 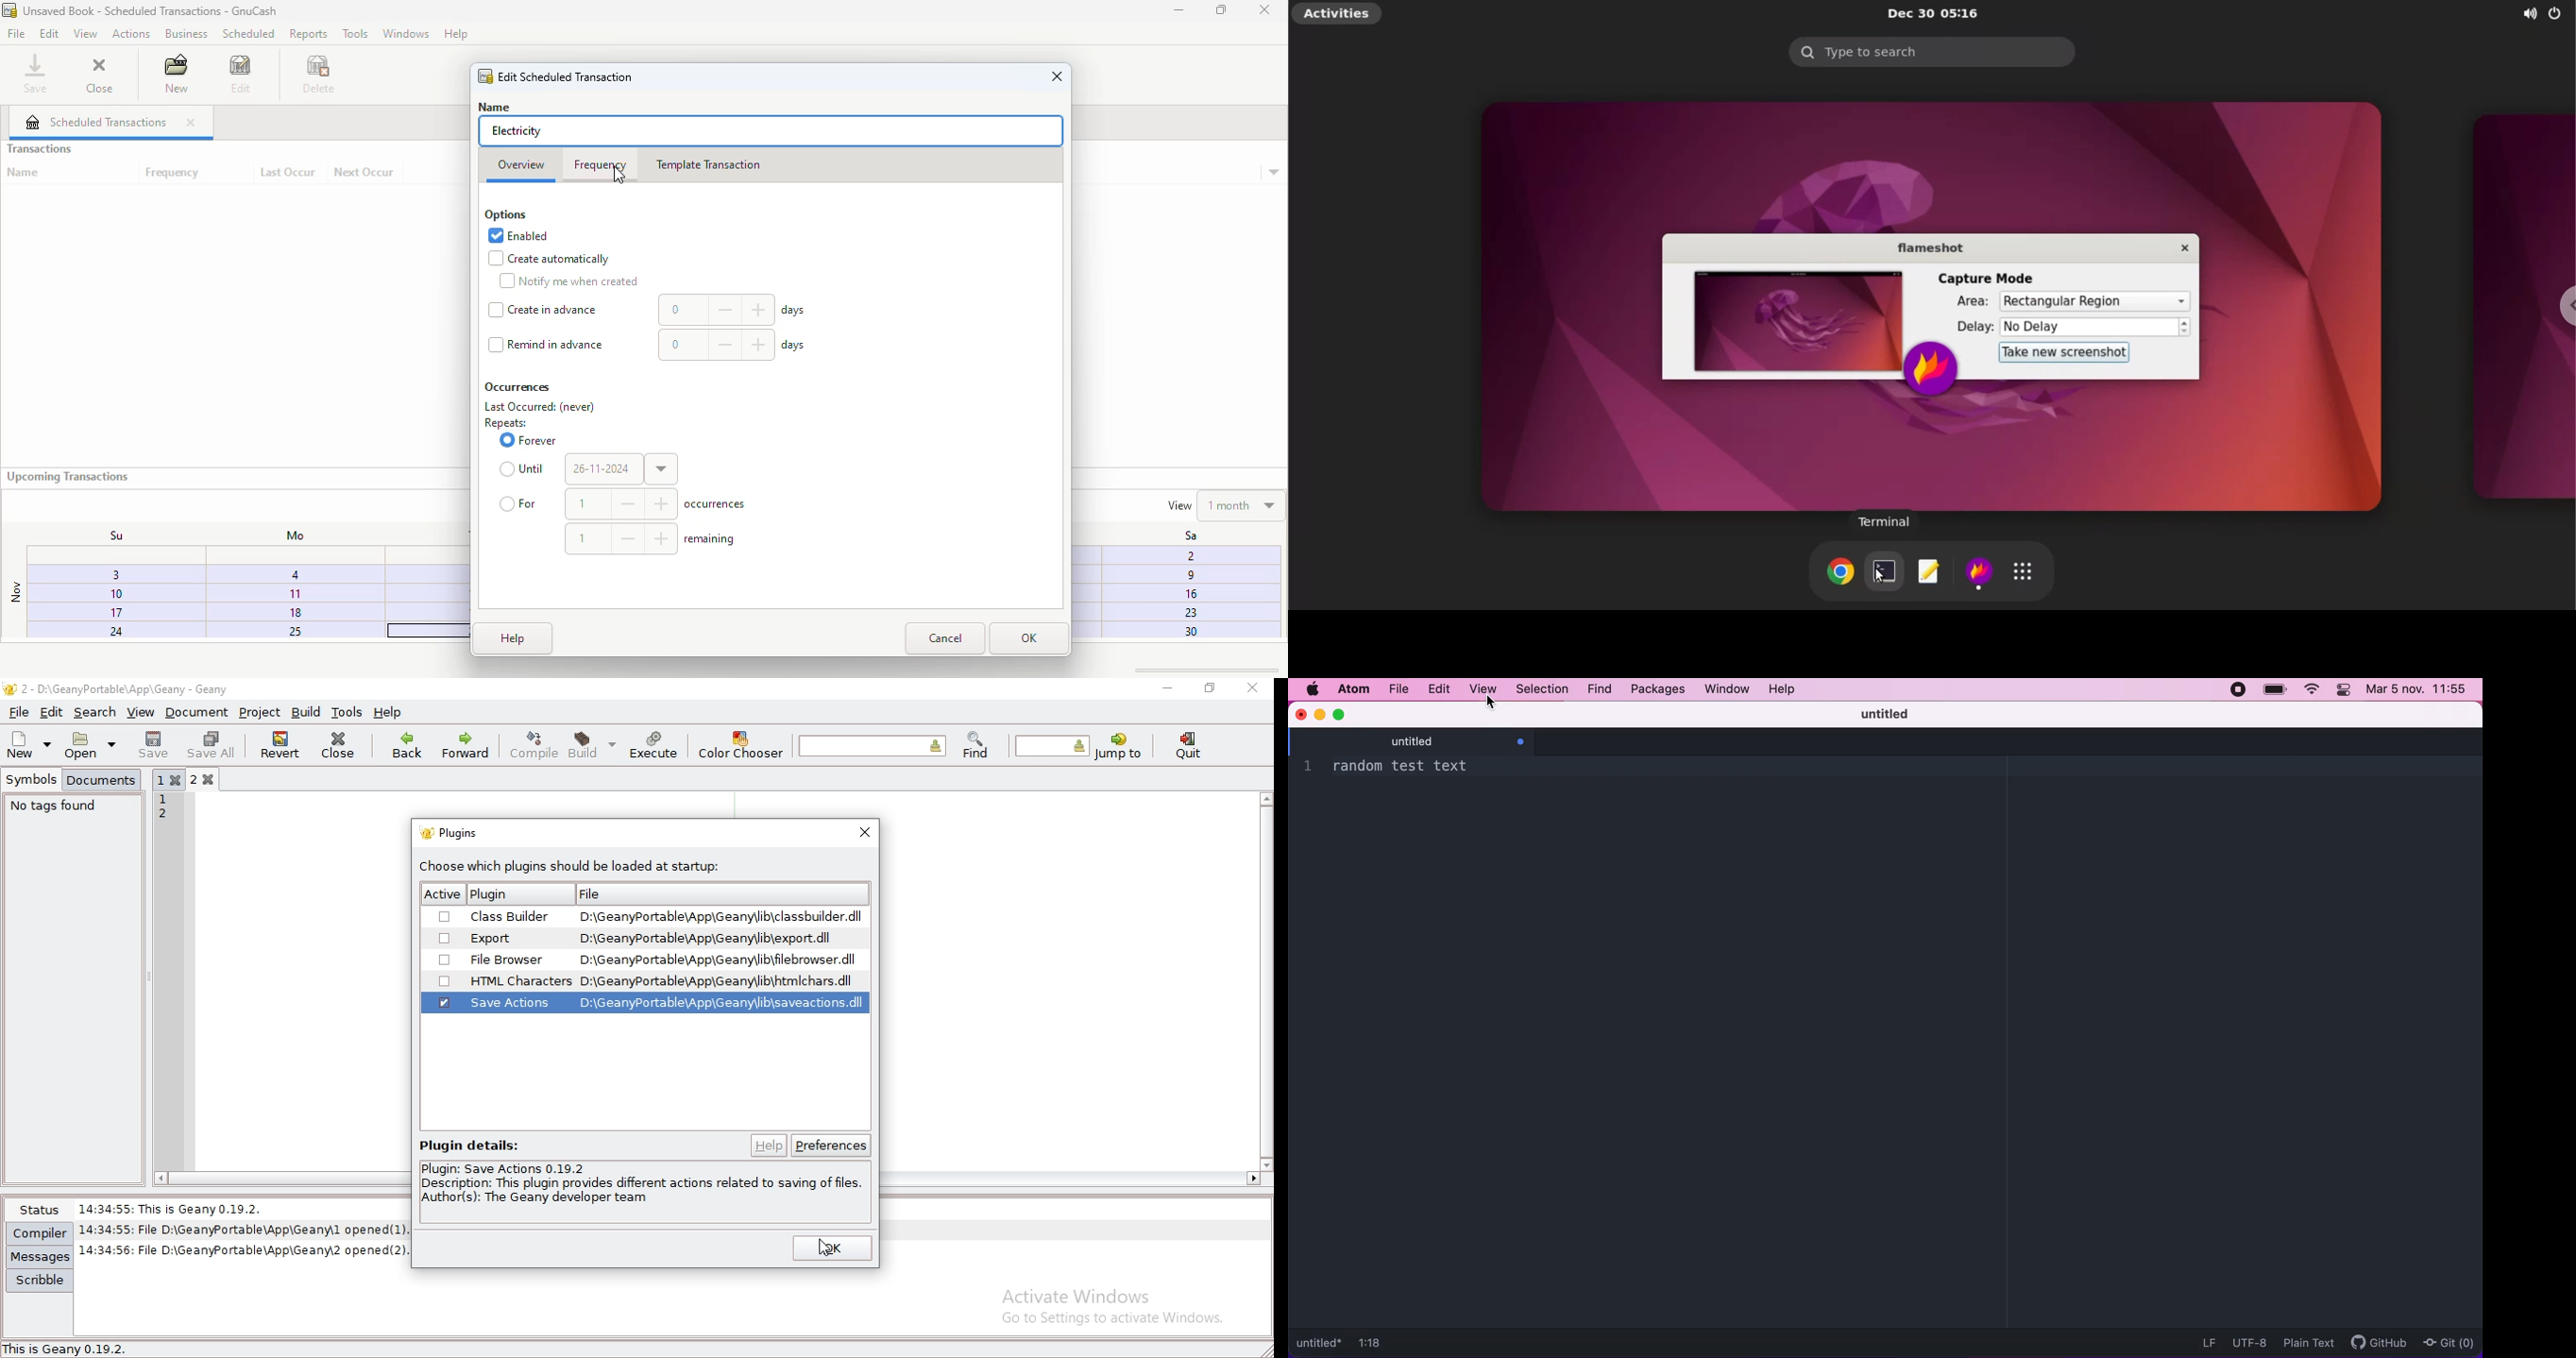 I want to click on title, so click(x=151, y=10).